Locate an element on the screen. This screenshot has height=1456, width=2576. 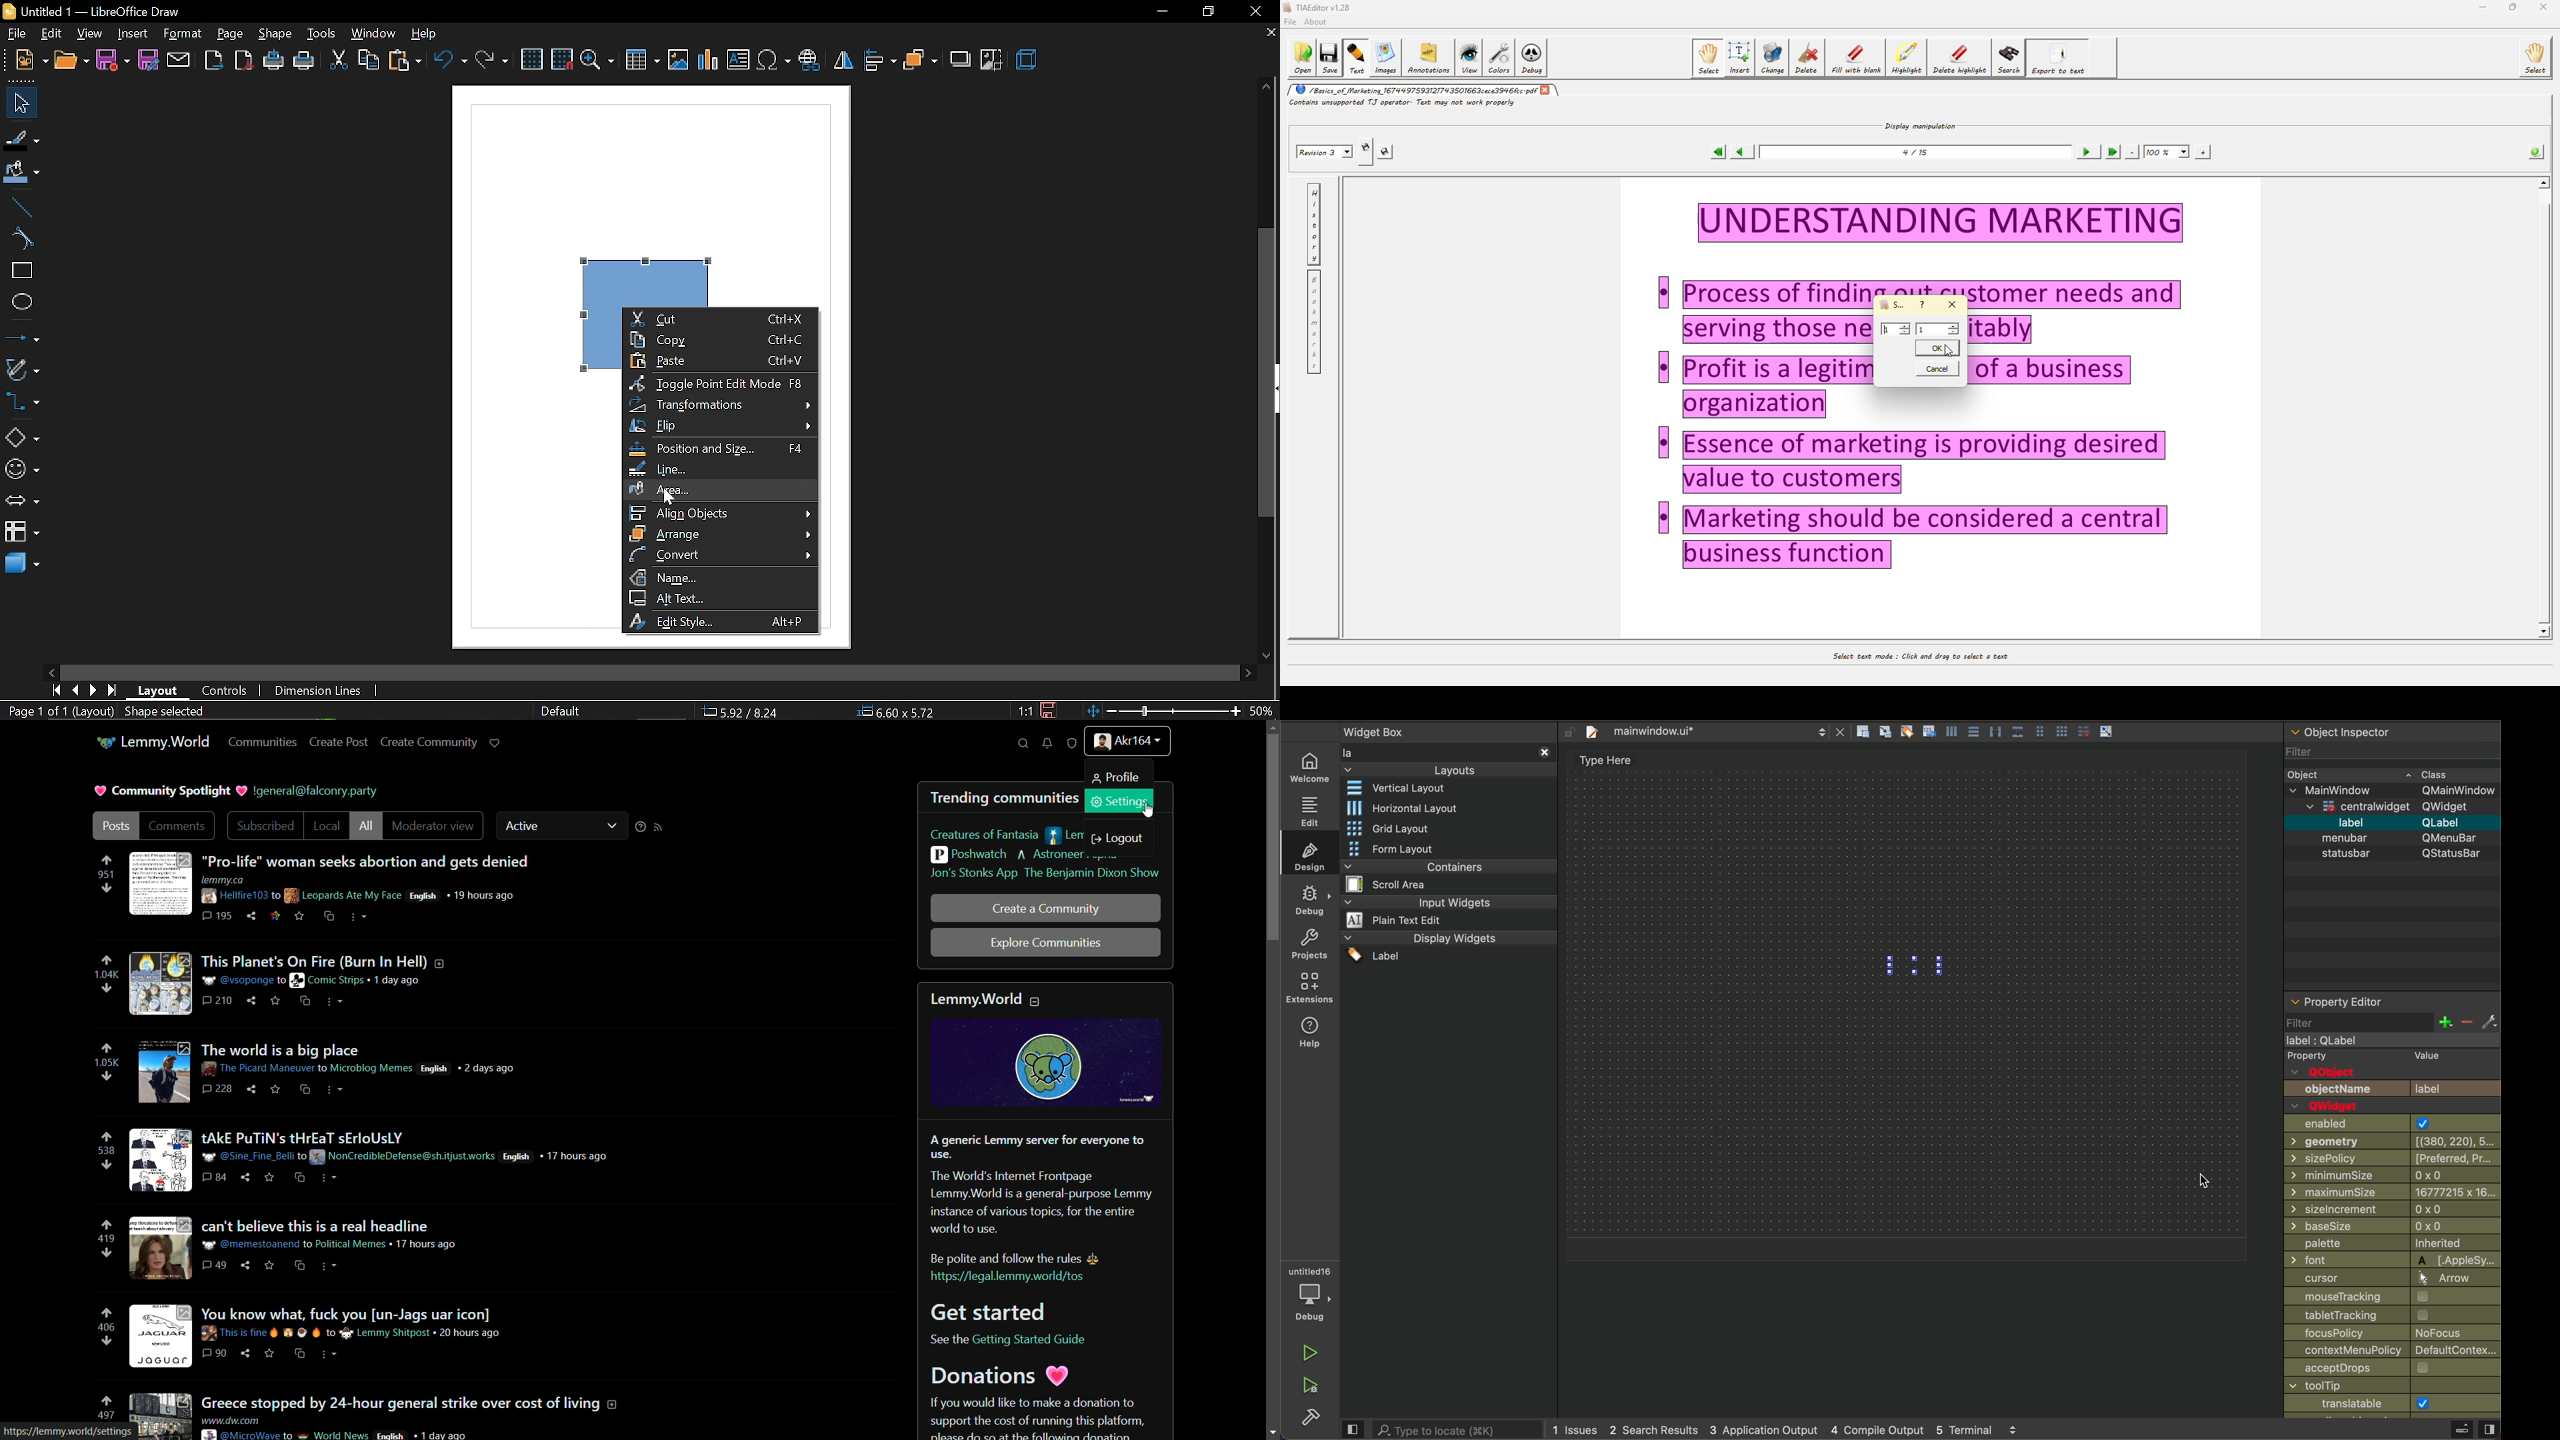
next page is located at coordinates (94, 689).